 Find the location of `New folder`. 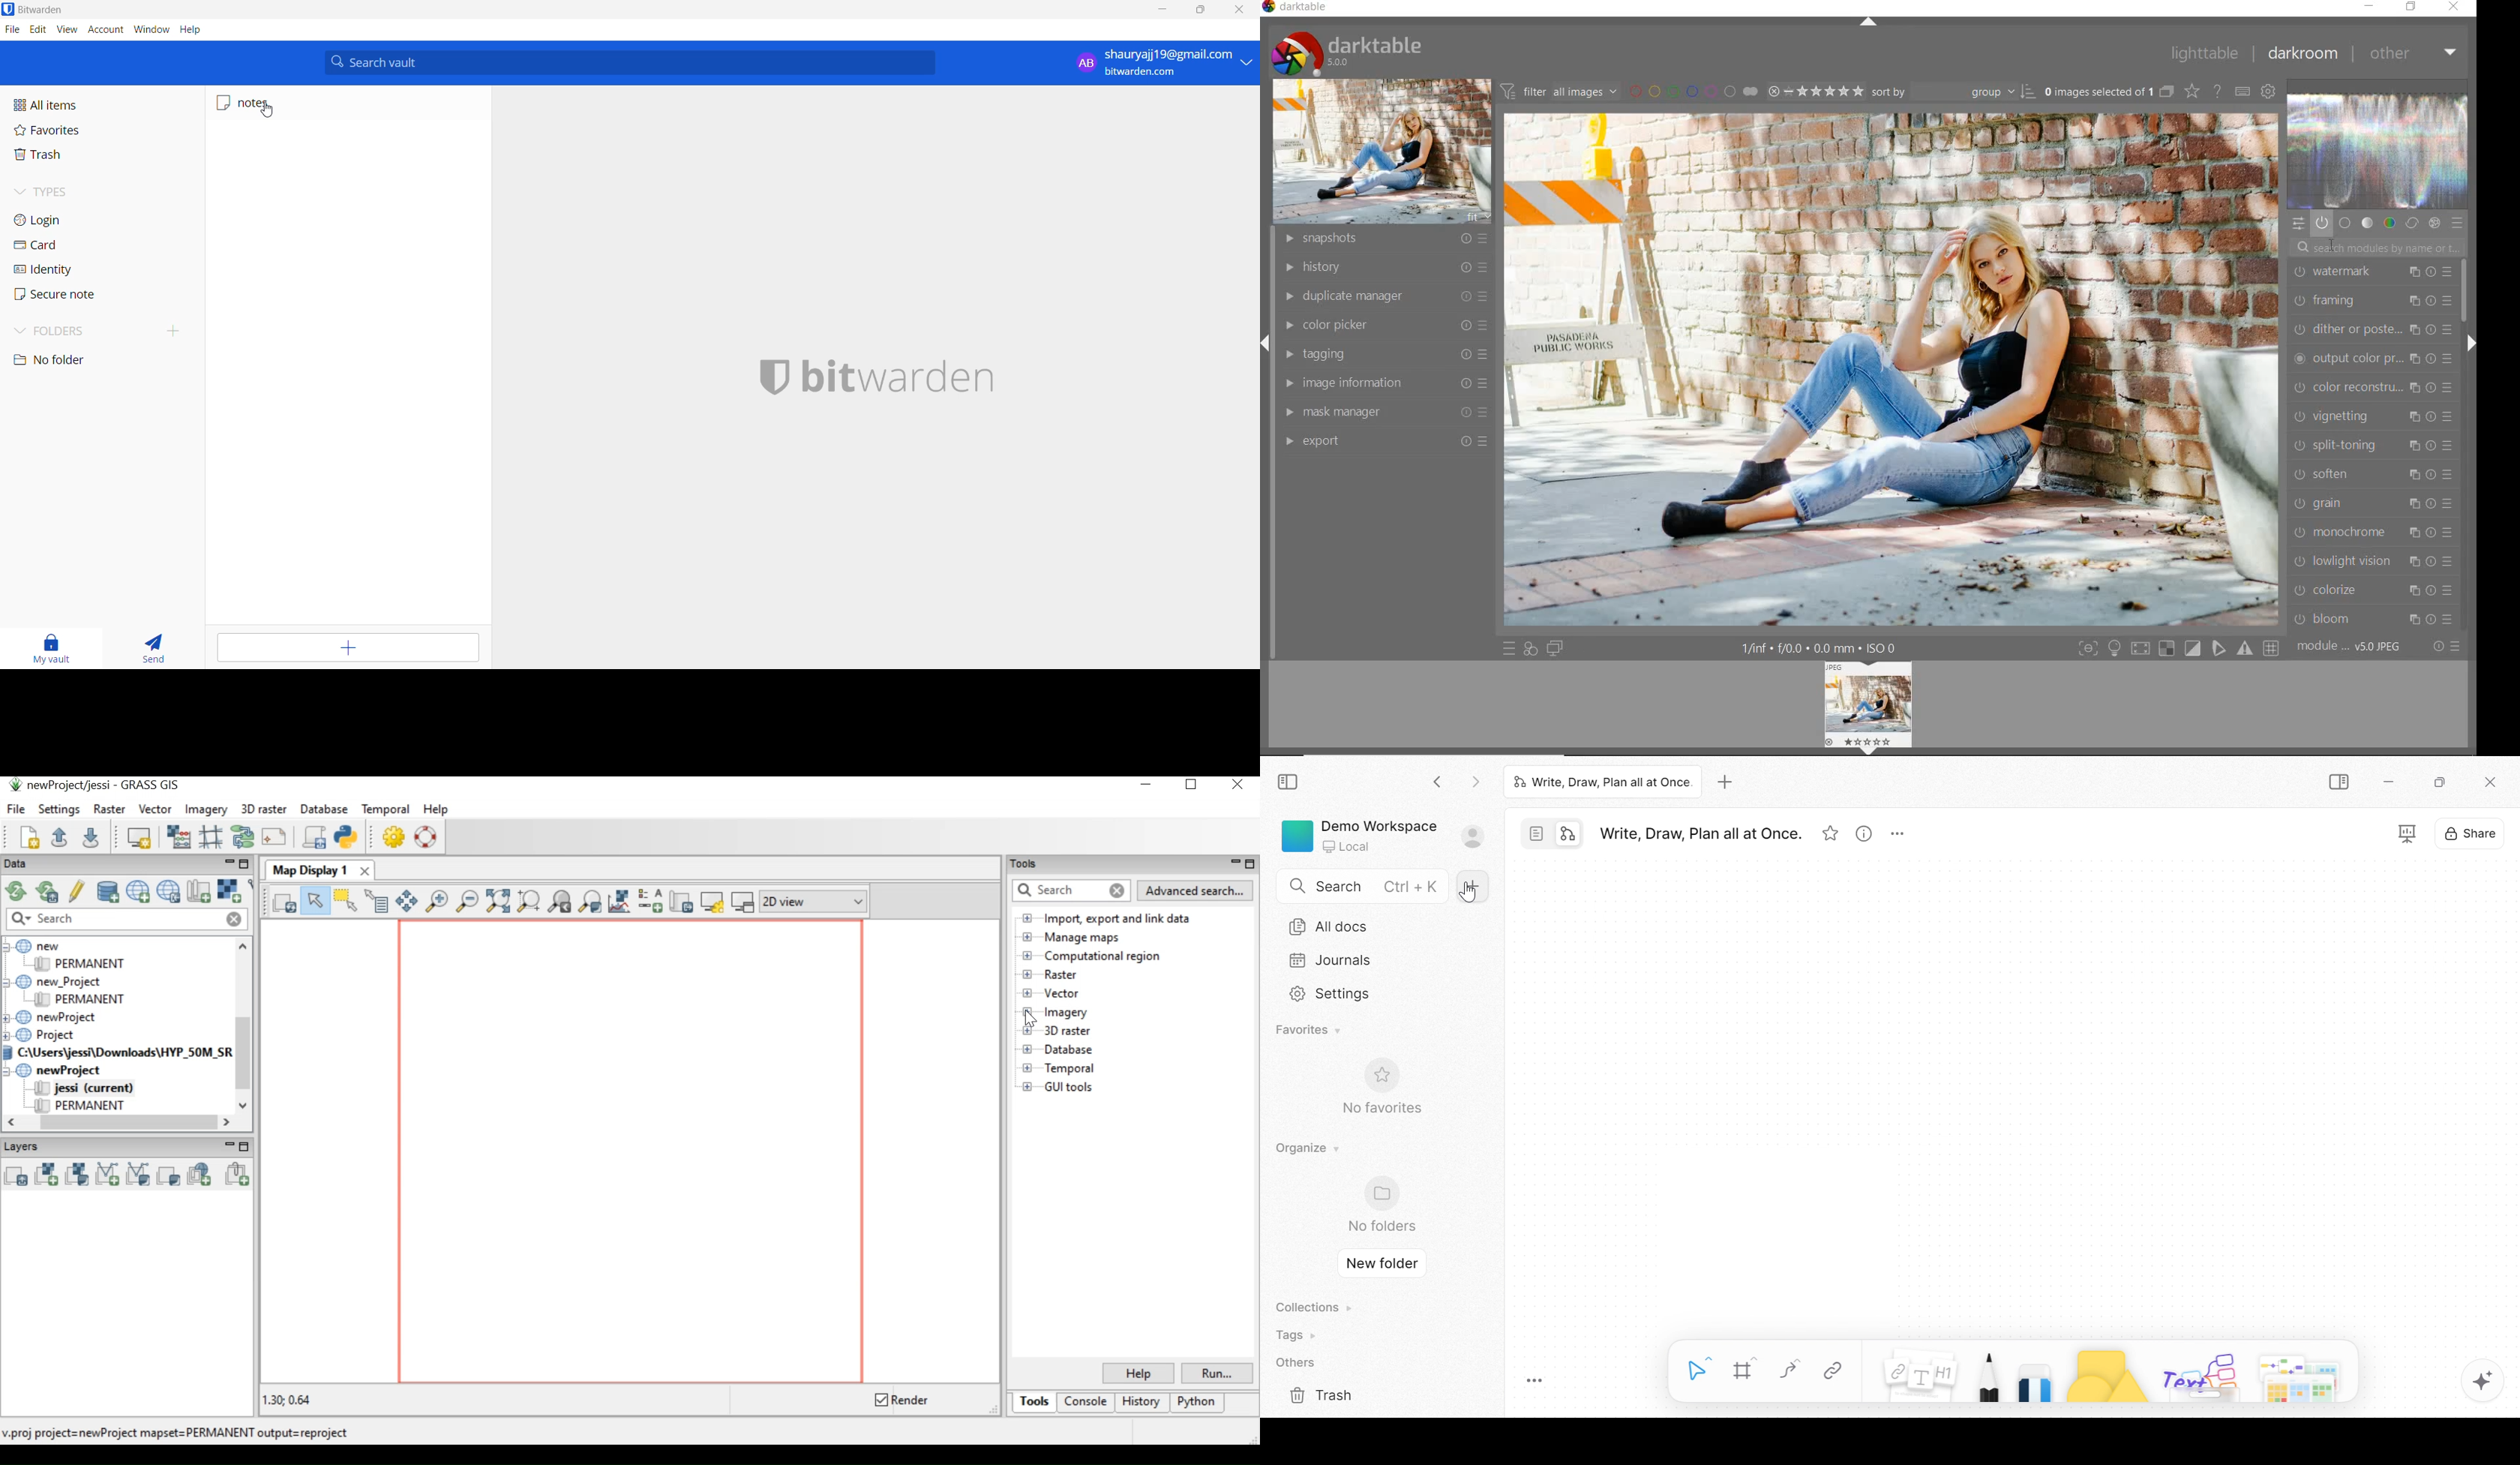

New folder is located at coordinates (1381, 1263).